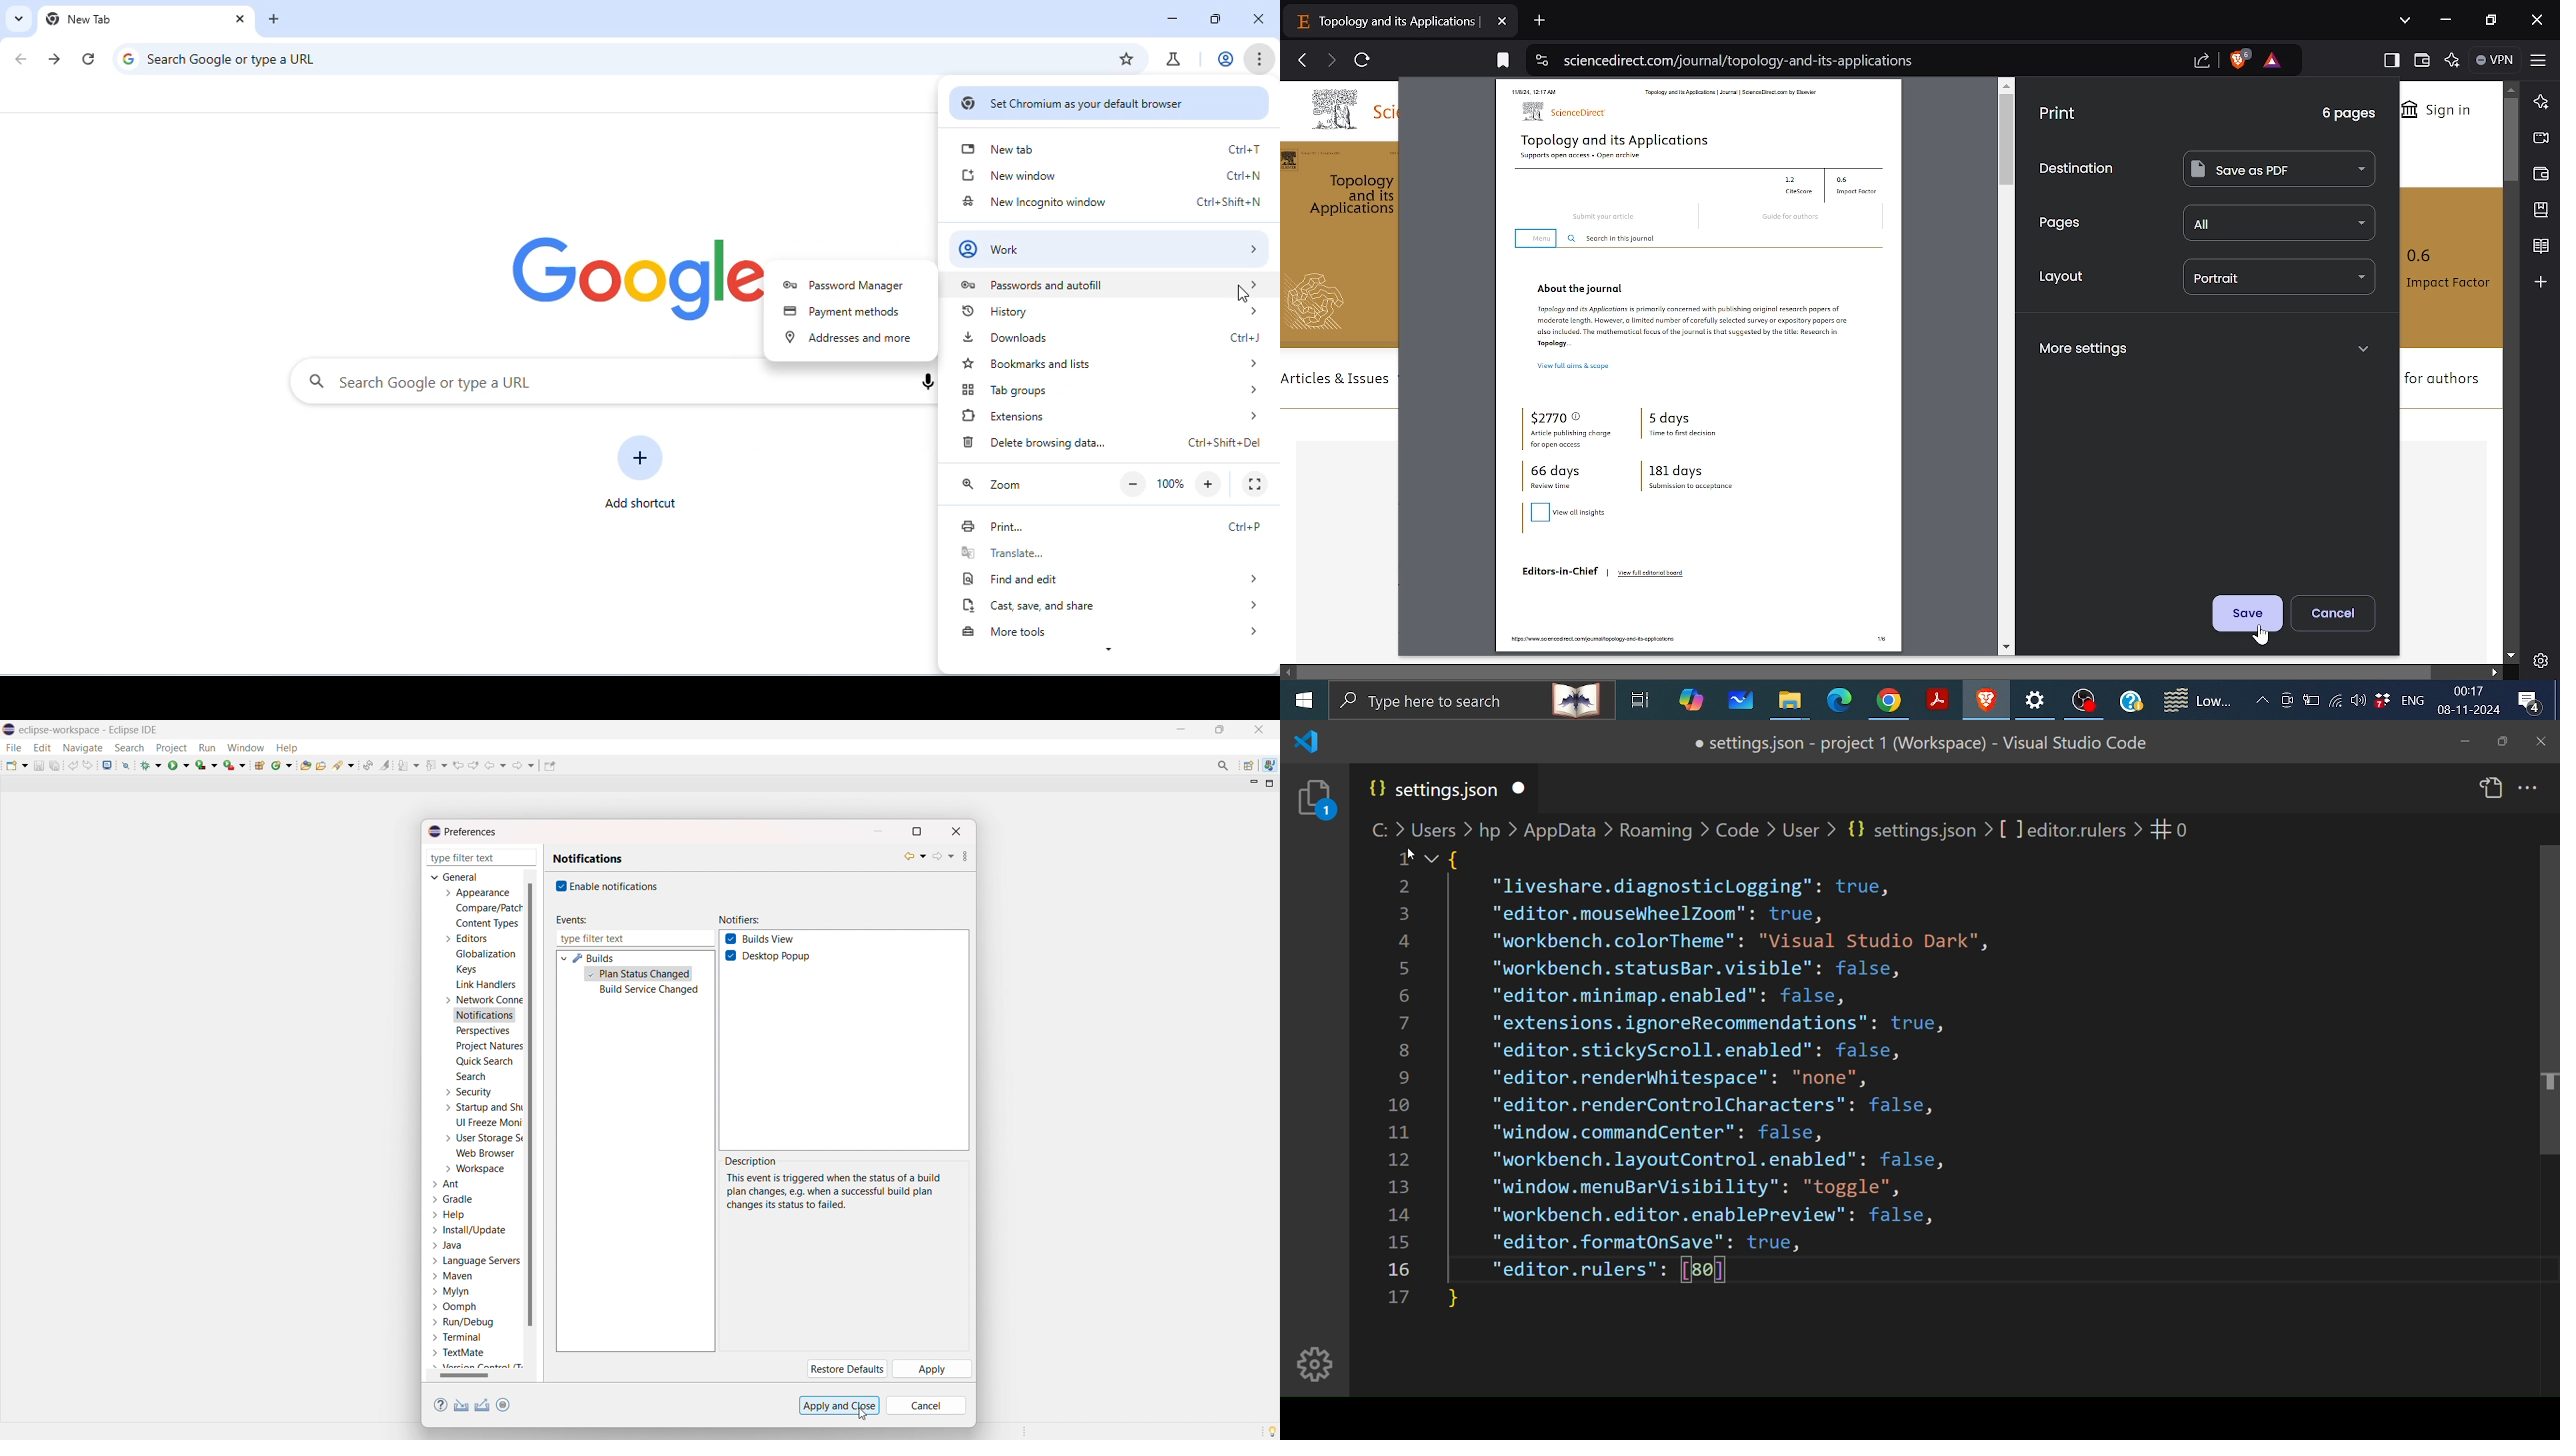 This screenshot has width=2576, height=1456. What do you see at coordinates (570, 920) in the screenshot?
I see `events` at bounding box center [570, 920].